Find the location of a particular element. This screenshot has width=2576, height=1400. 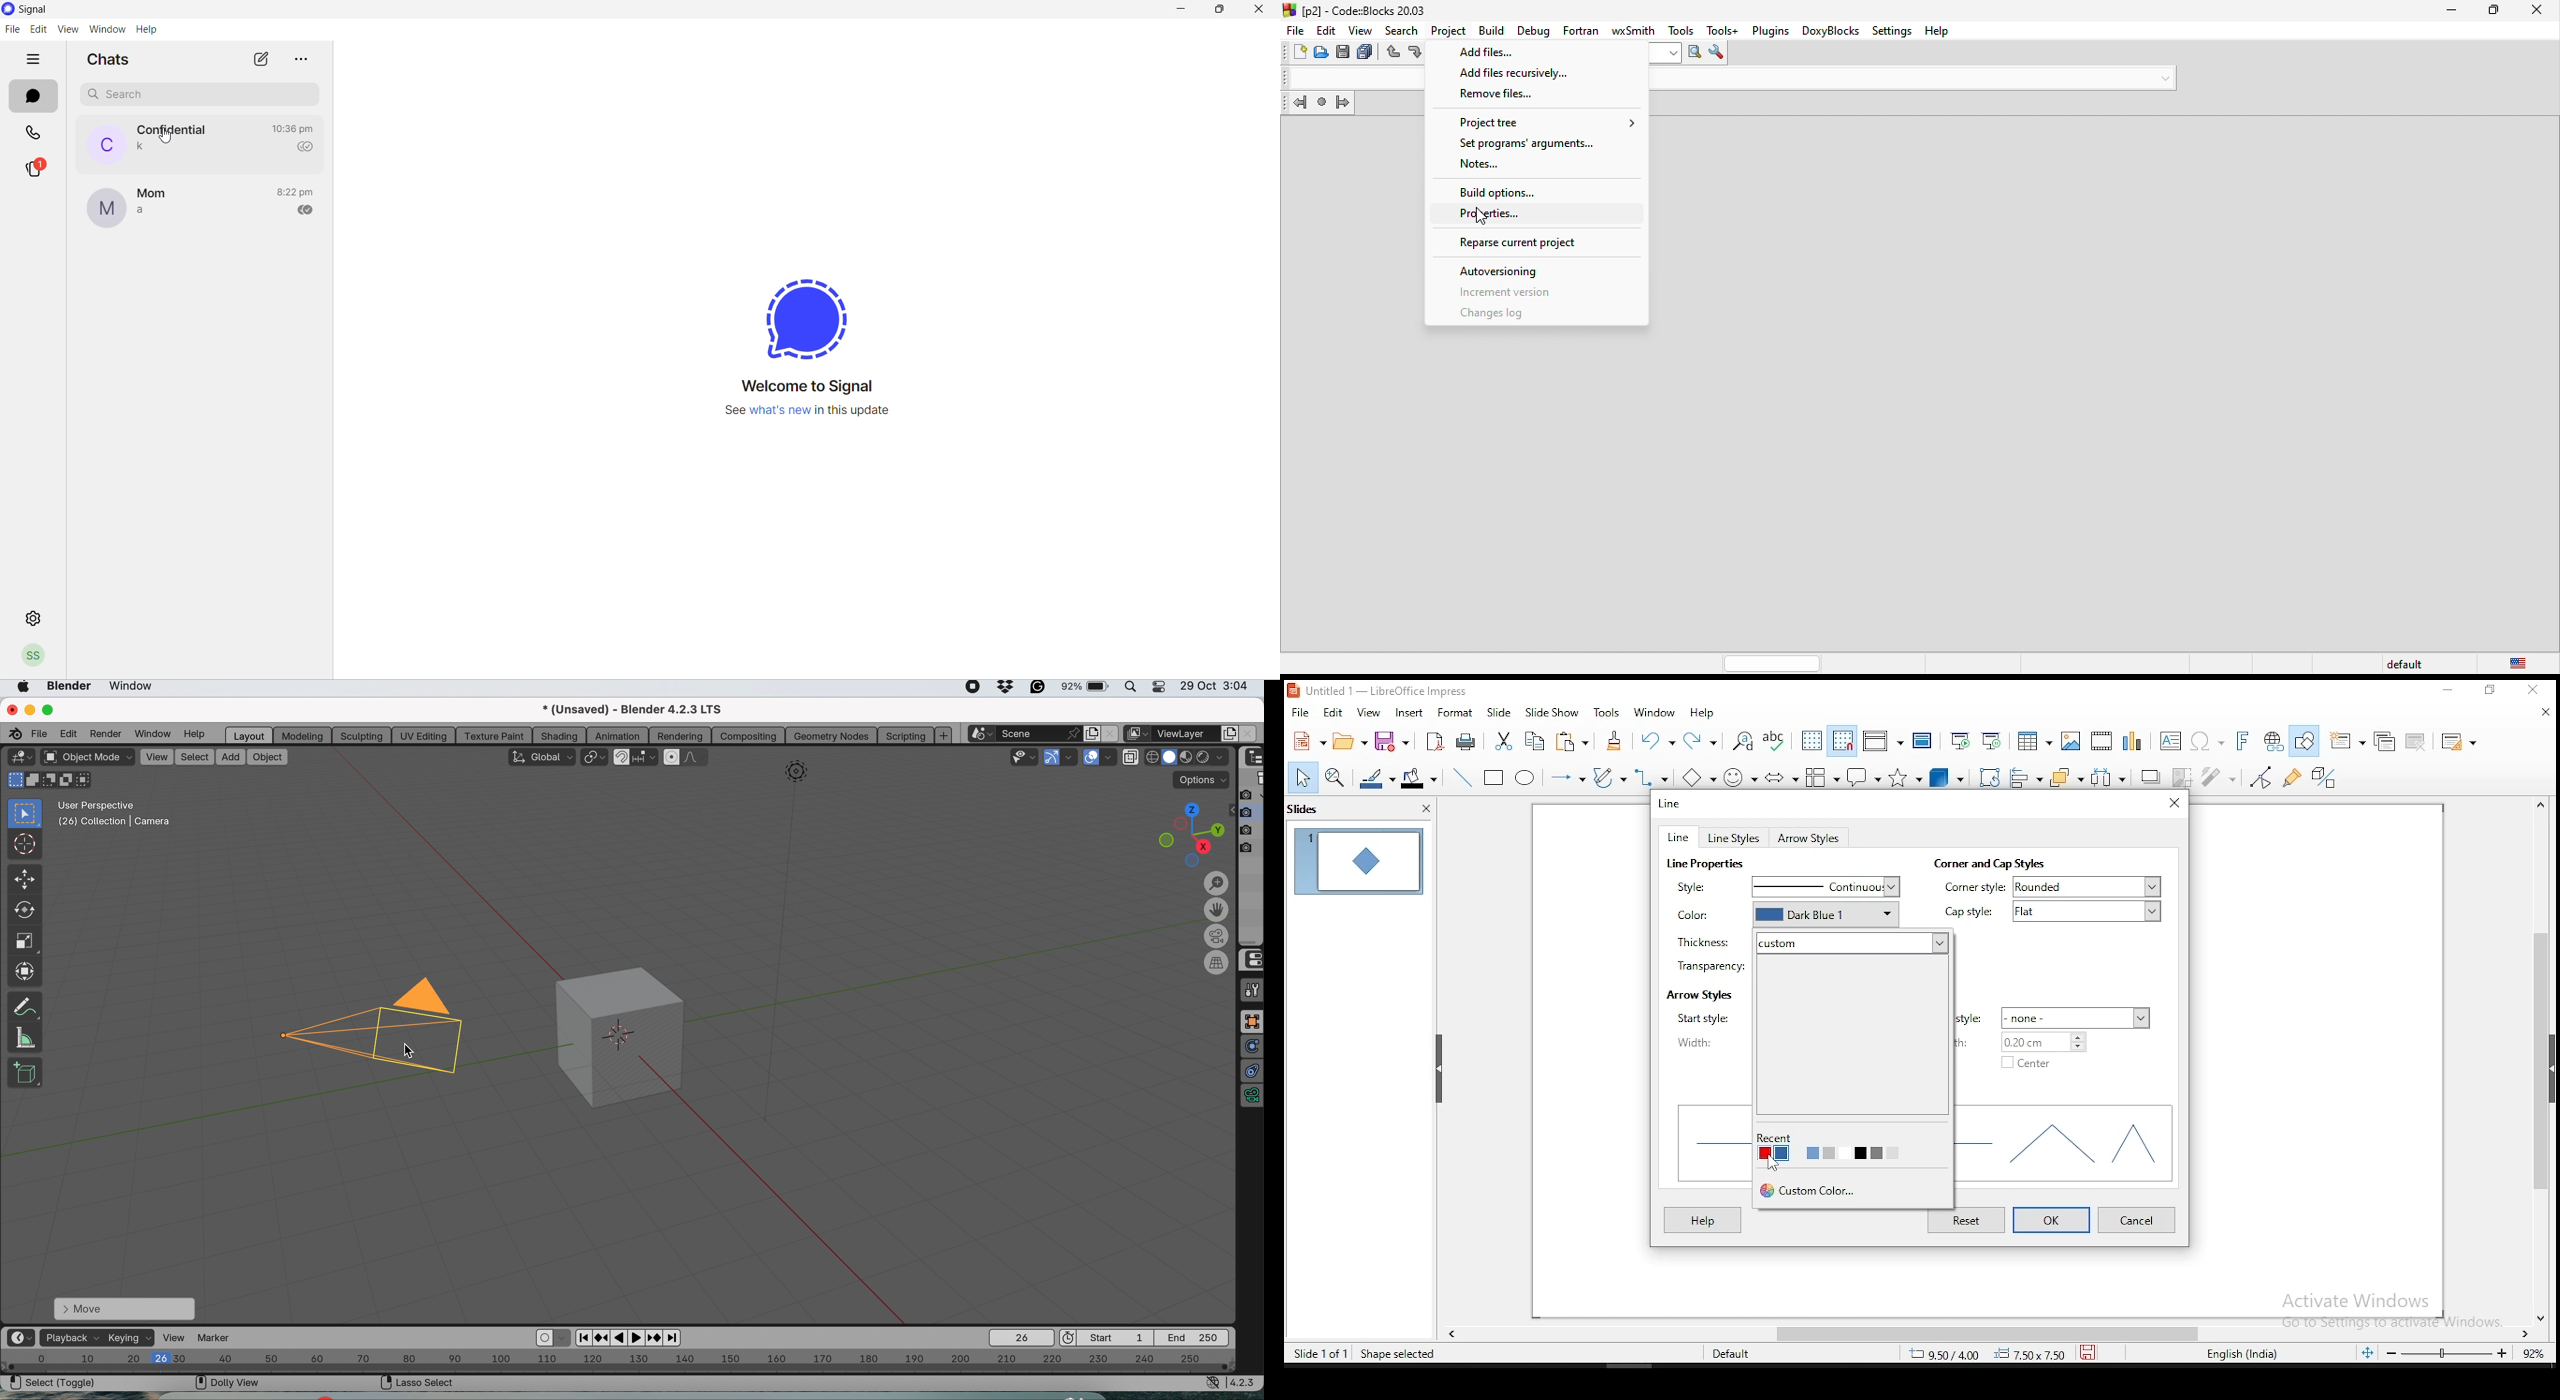

chats is located at coordinates (33, 96).